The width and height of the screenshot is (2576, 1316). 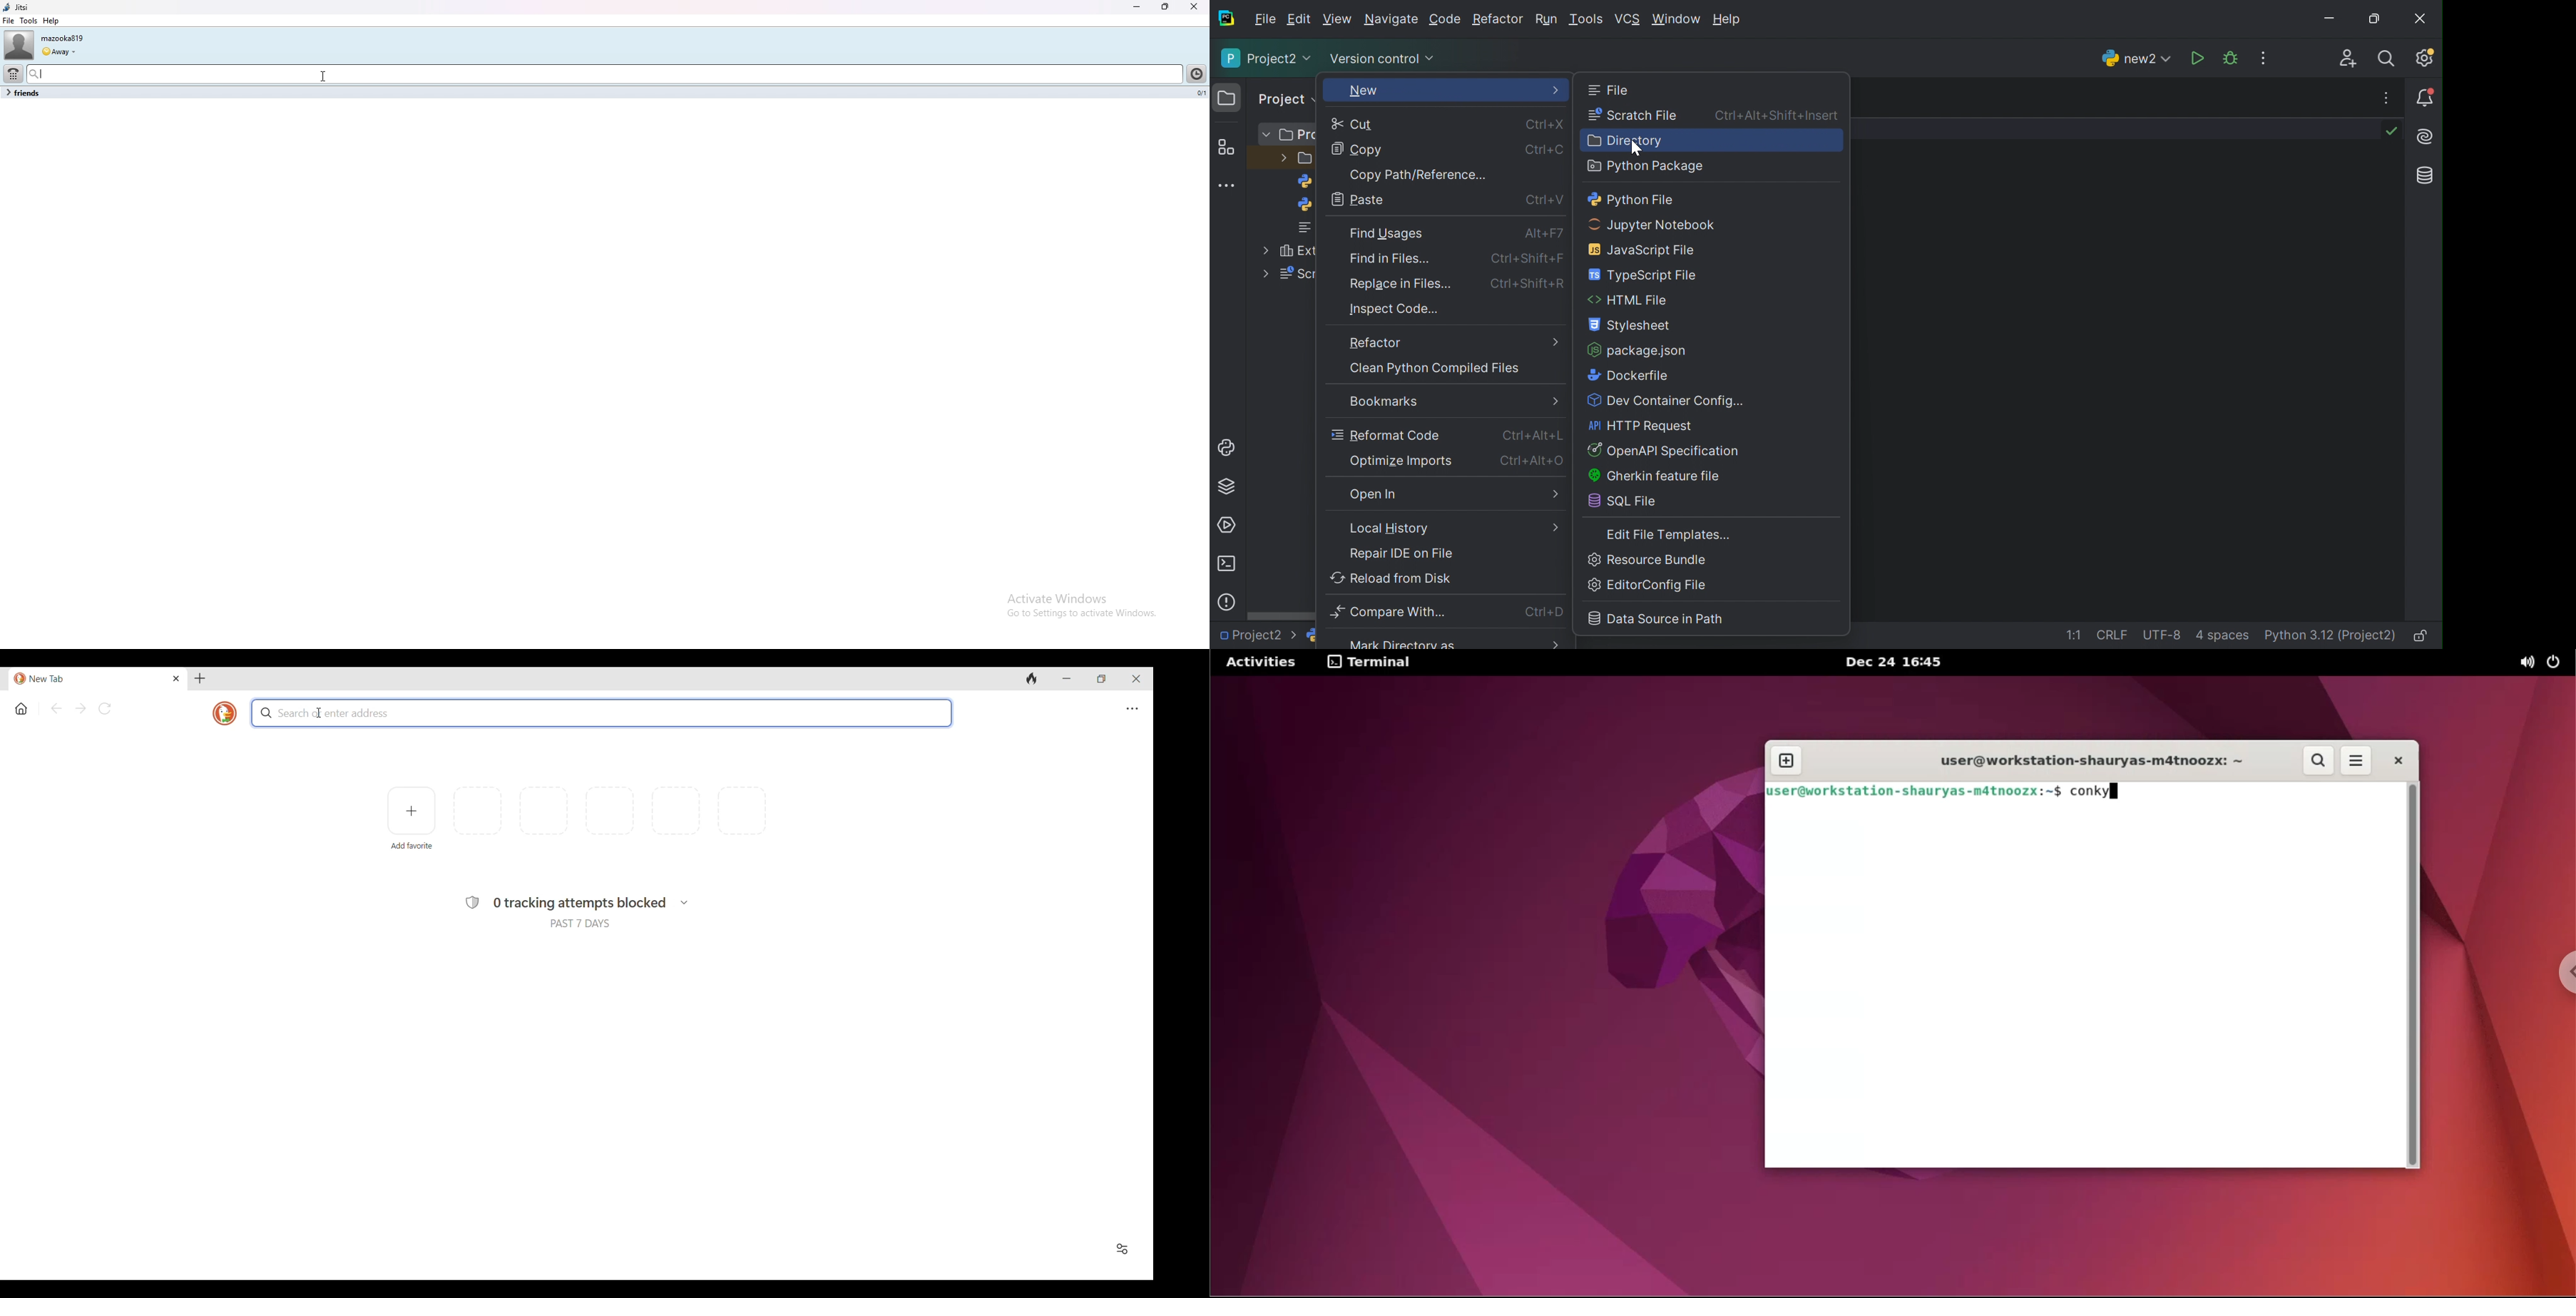 What do you see at coordinates (1196, 6) in the screenshot?
I see `close` at bounding box center [1196, 6].